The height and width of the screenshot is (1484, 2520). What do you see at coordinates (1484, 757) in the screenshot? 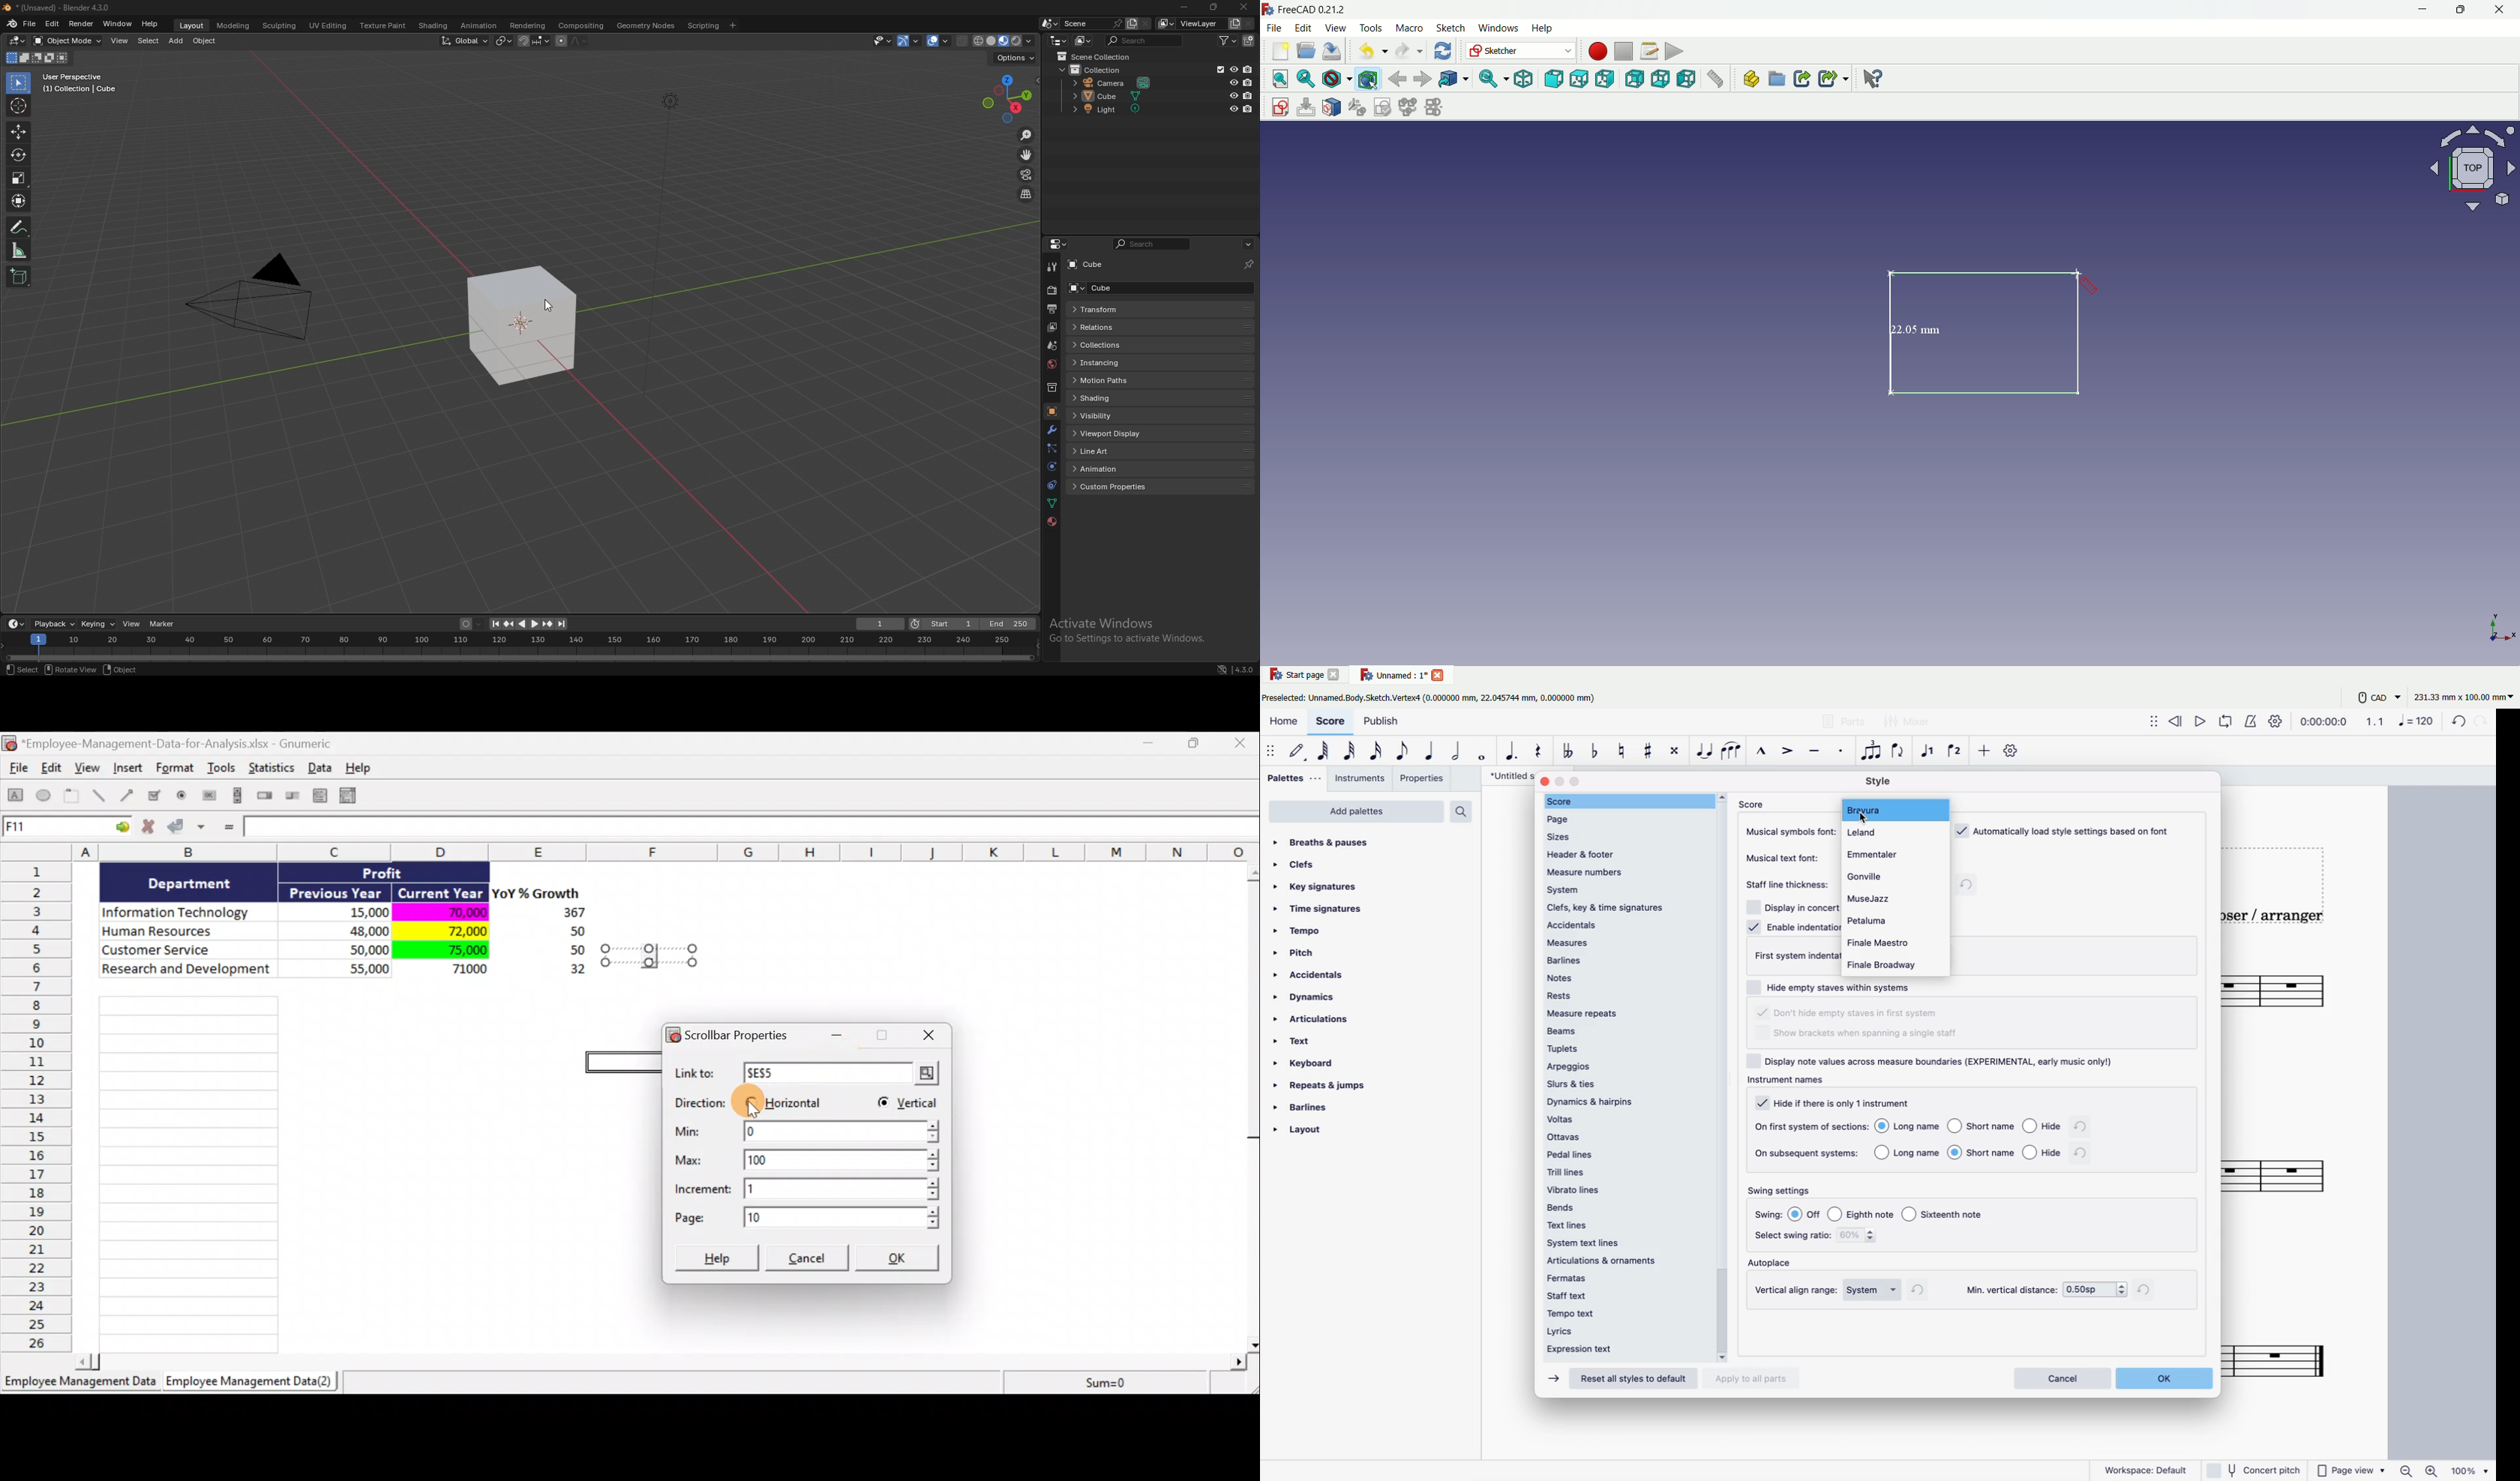
I see `full note` at bounding box center [1484, 757].